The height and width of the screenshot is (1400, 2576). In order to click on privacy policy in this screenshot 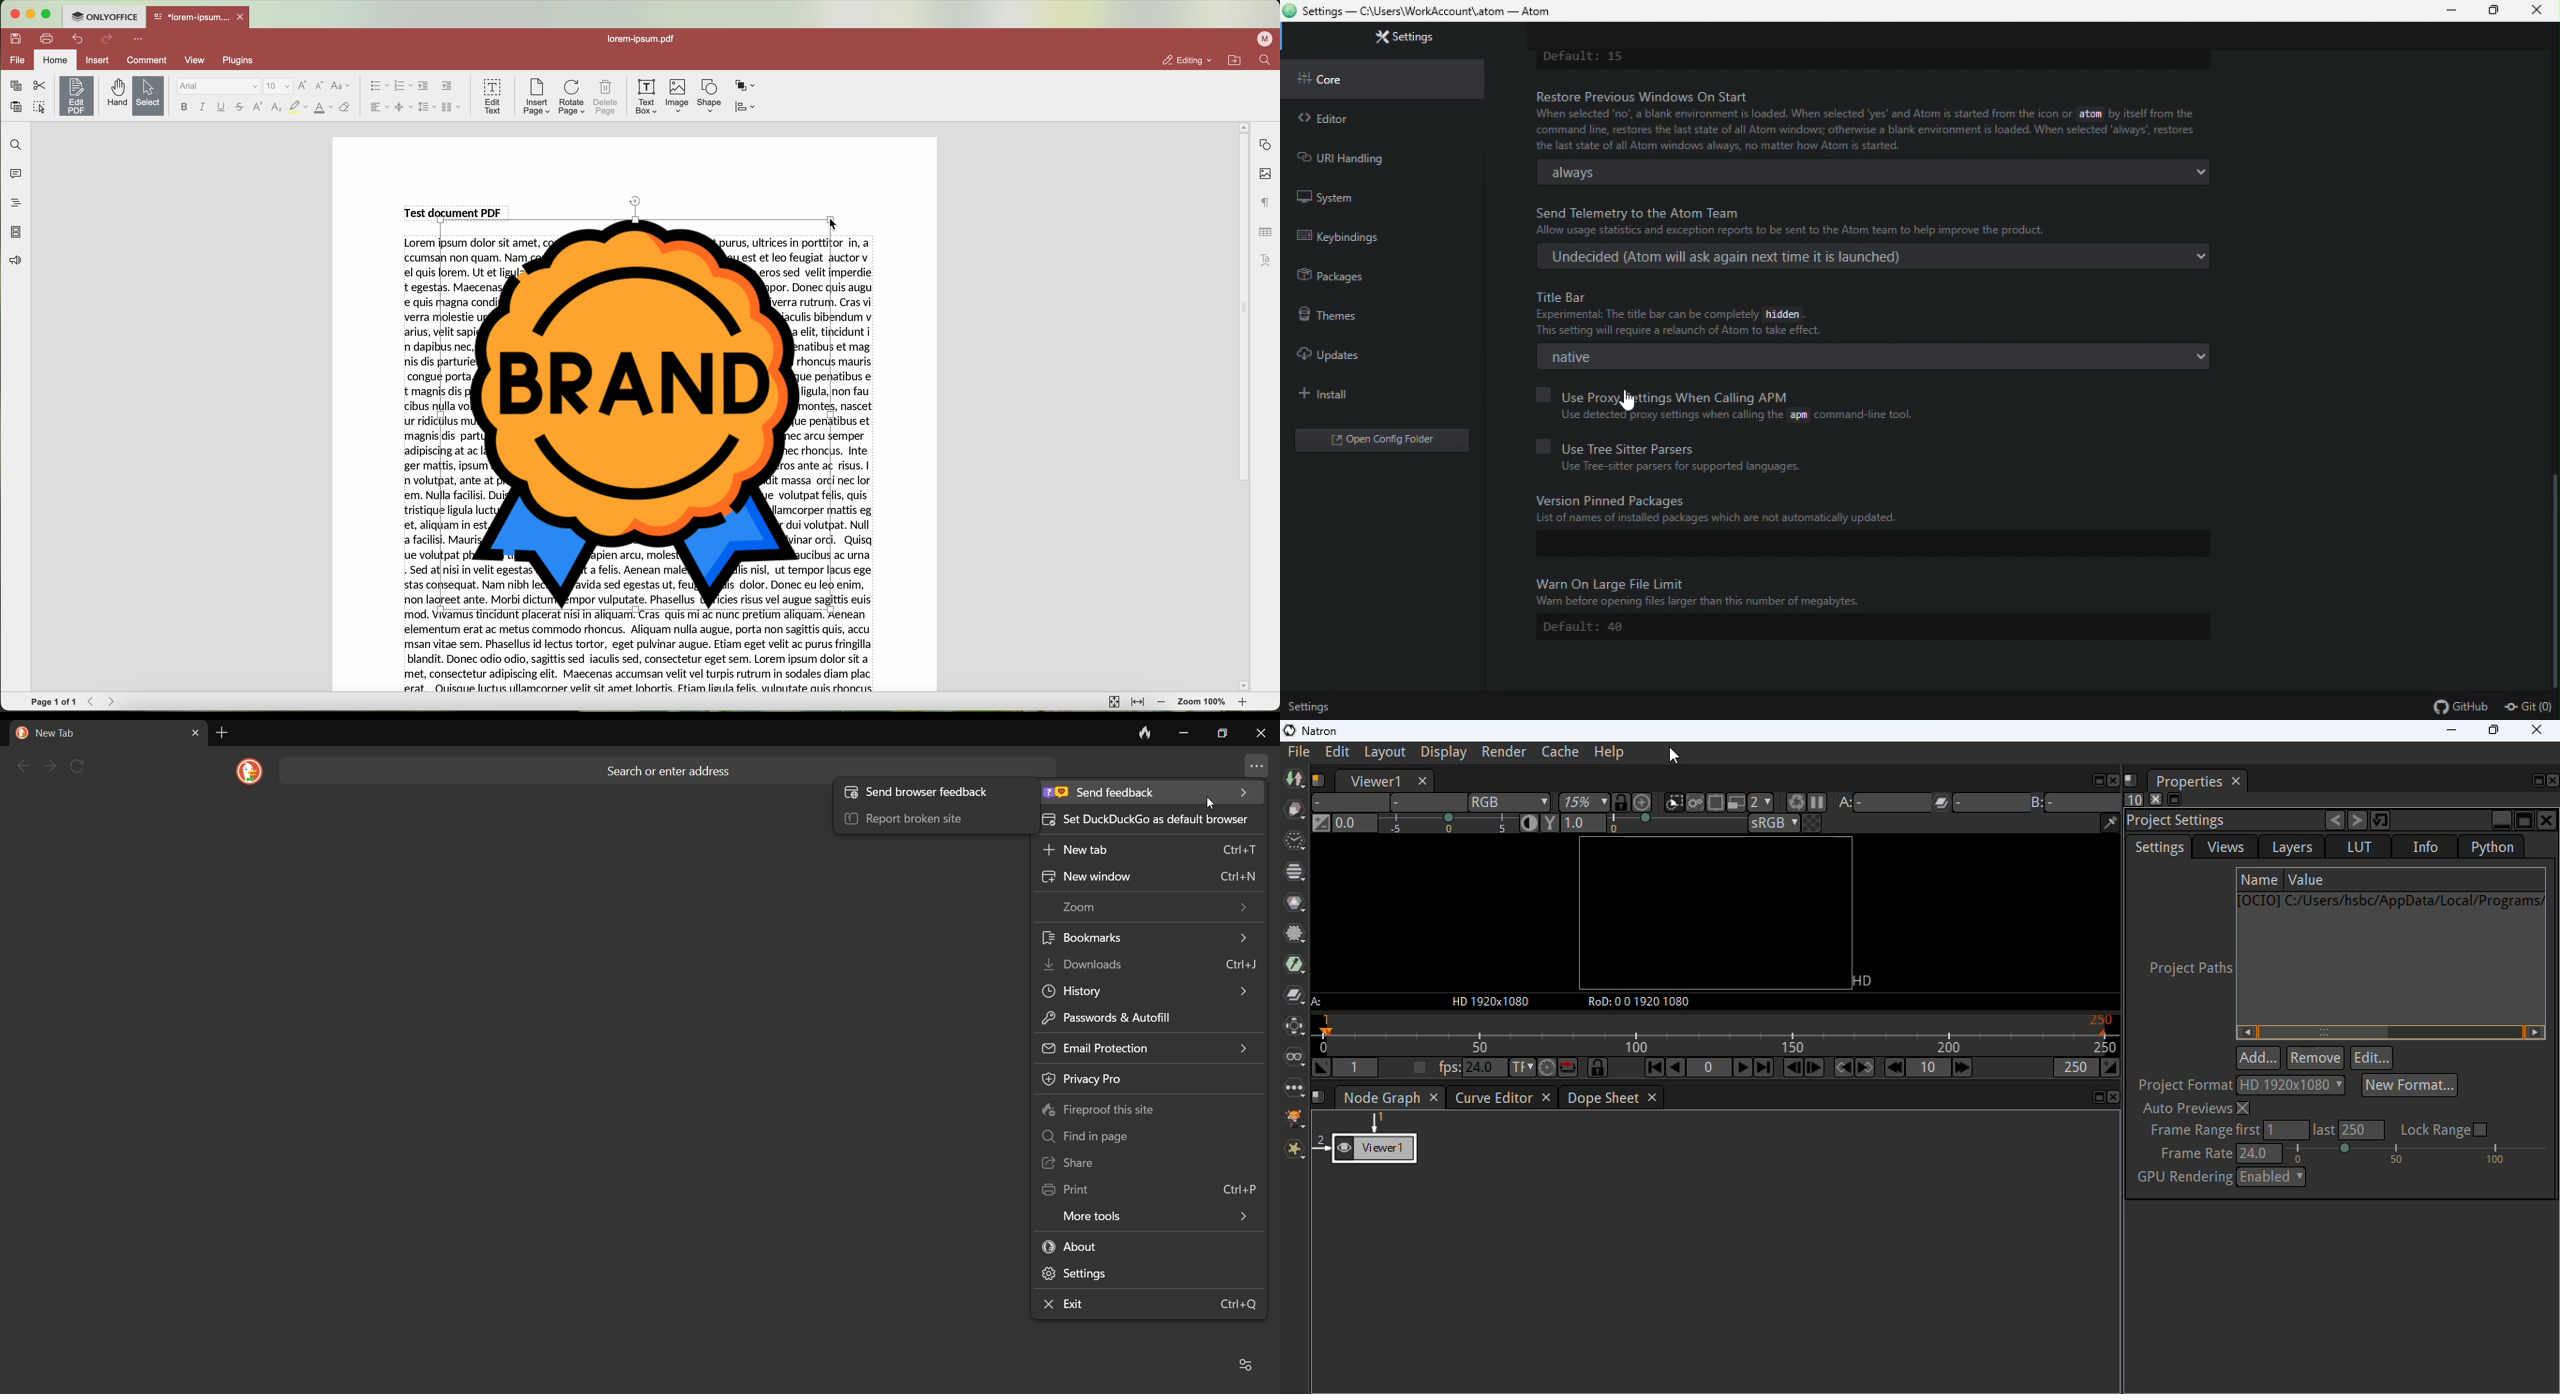, I will do `click(1148, 1079)`.